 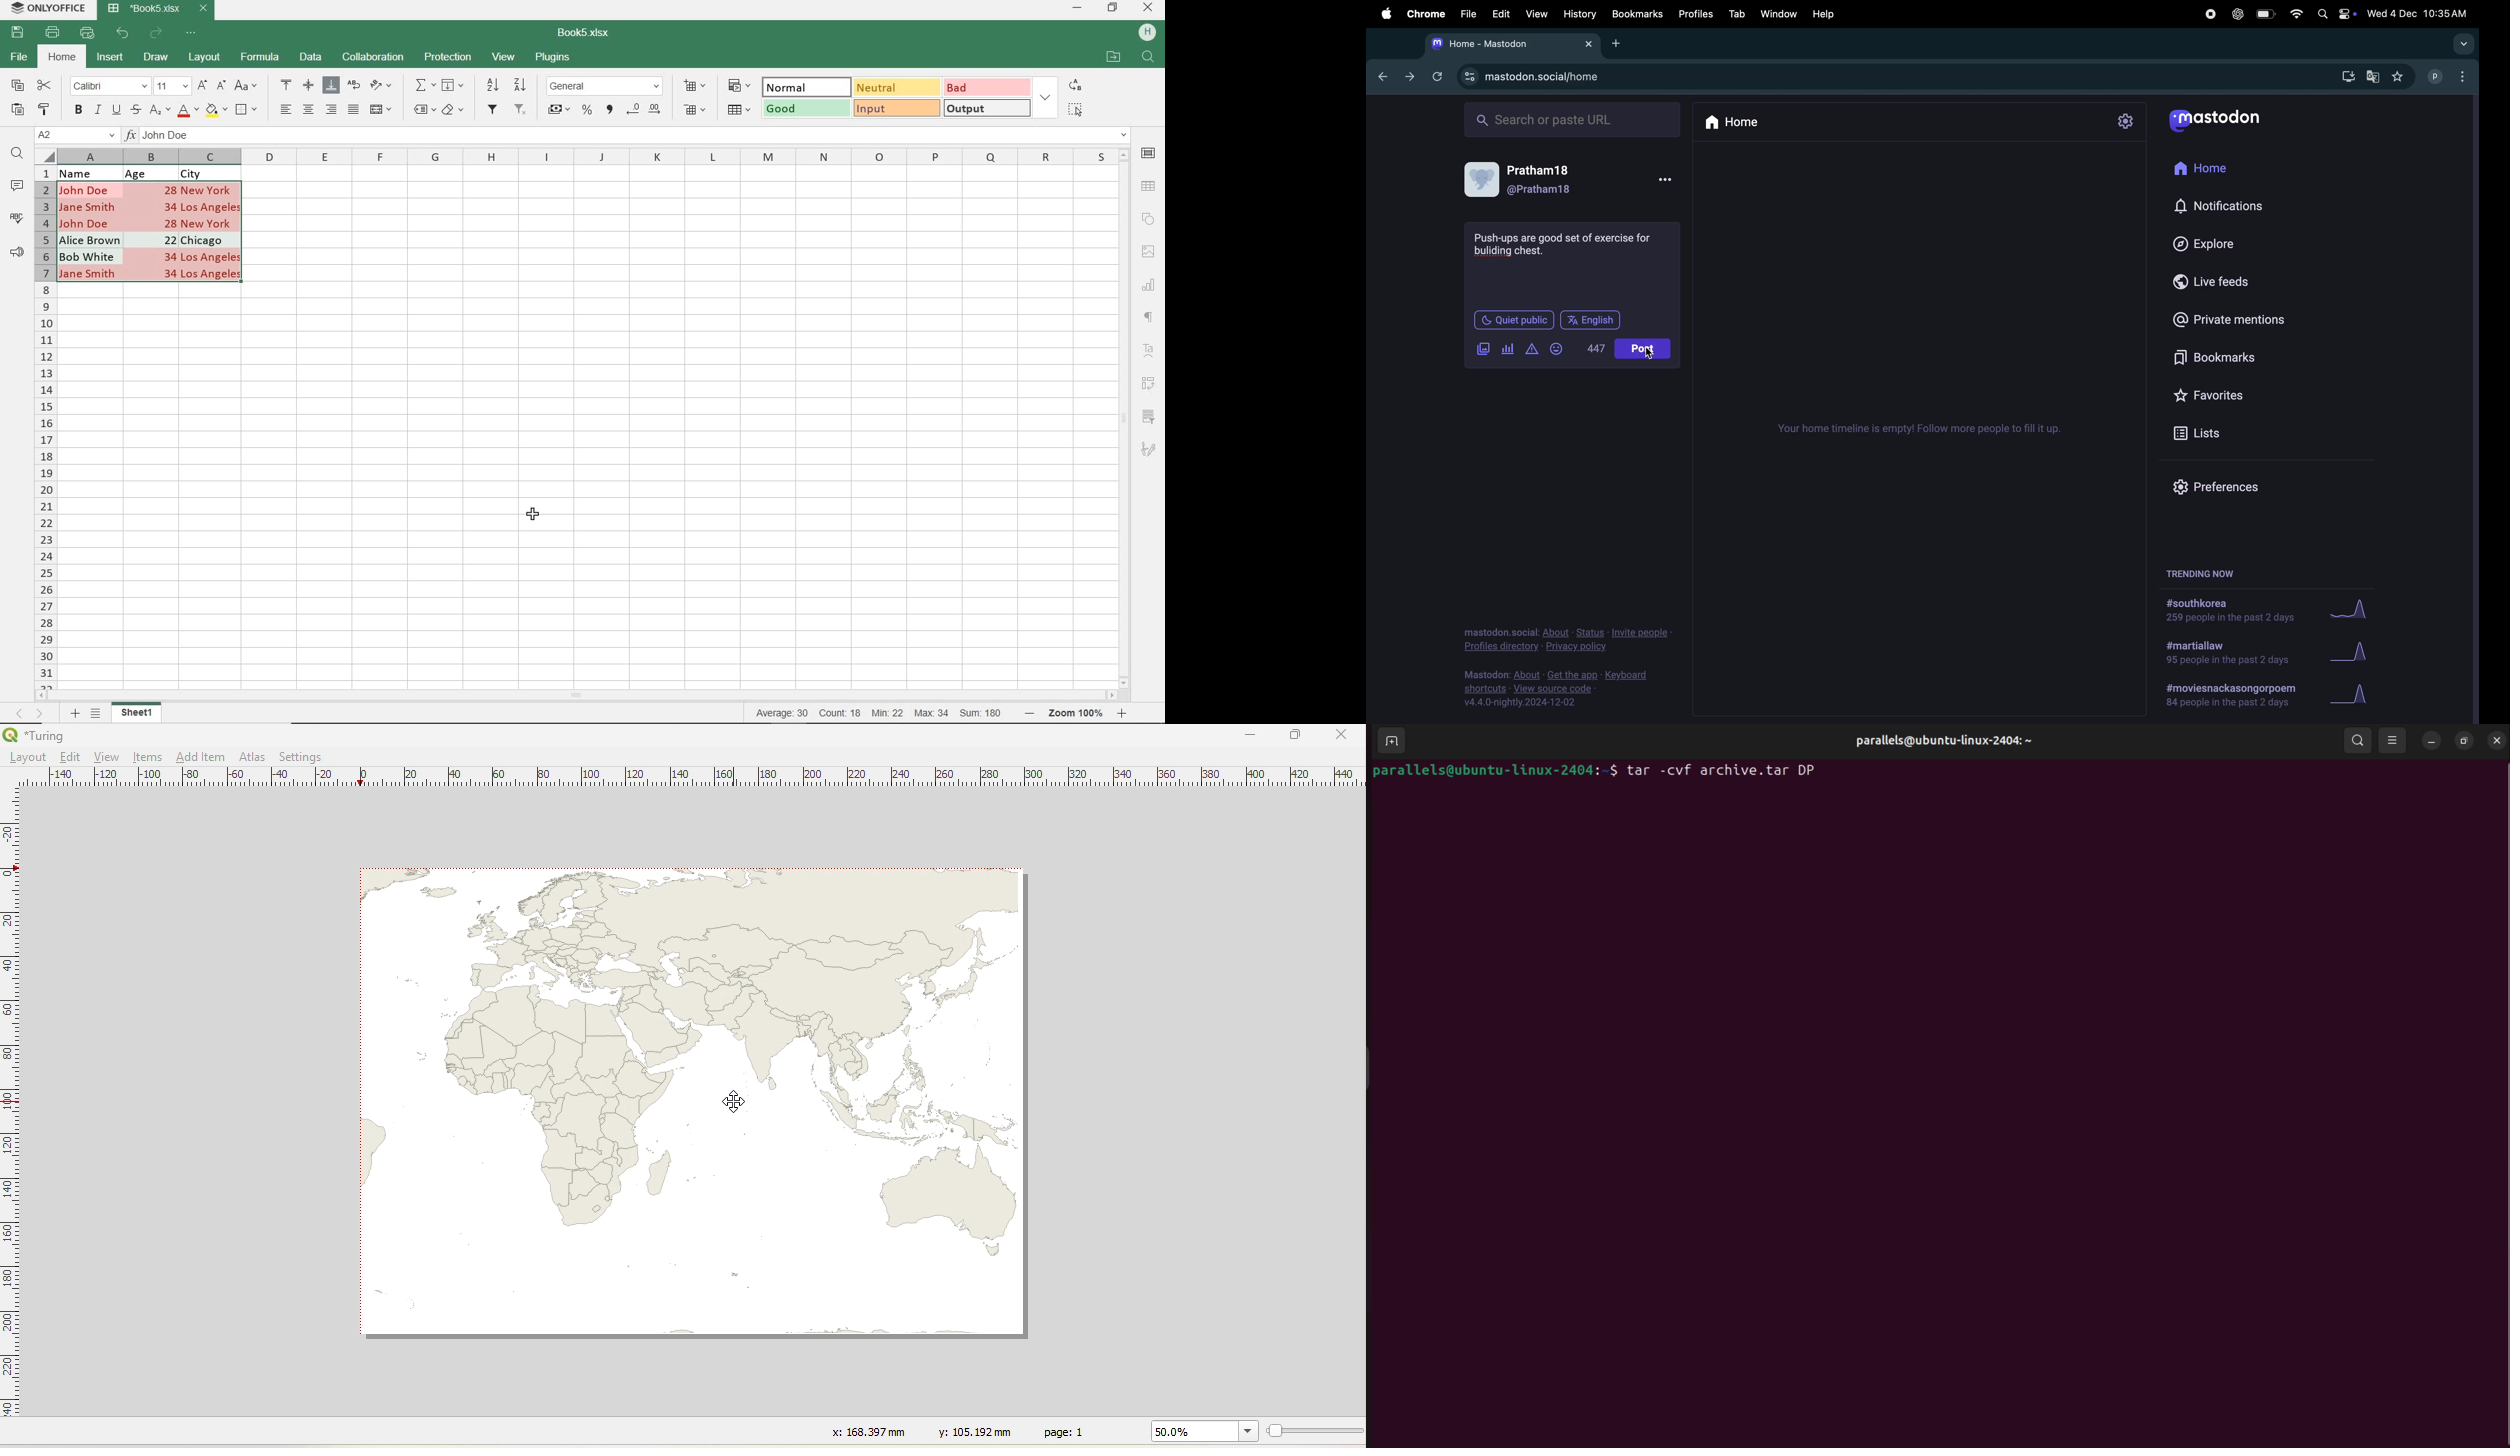 What do you see at coordinates (307, 110) in the screenshot?
I see `ALIGN CENTER` at bounding box center [307, 110].